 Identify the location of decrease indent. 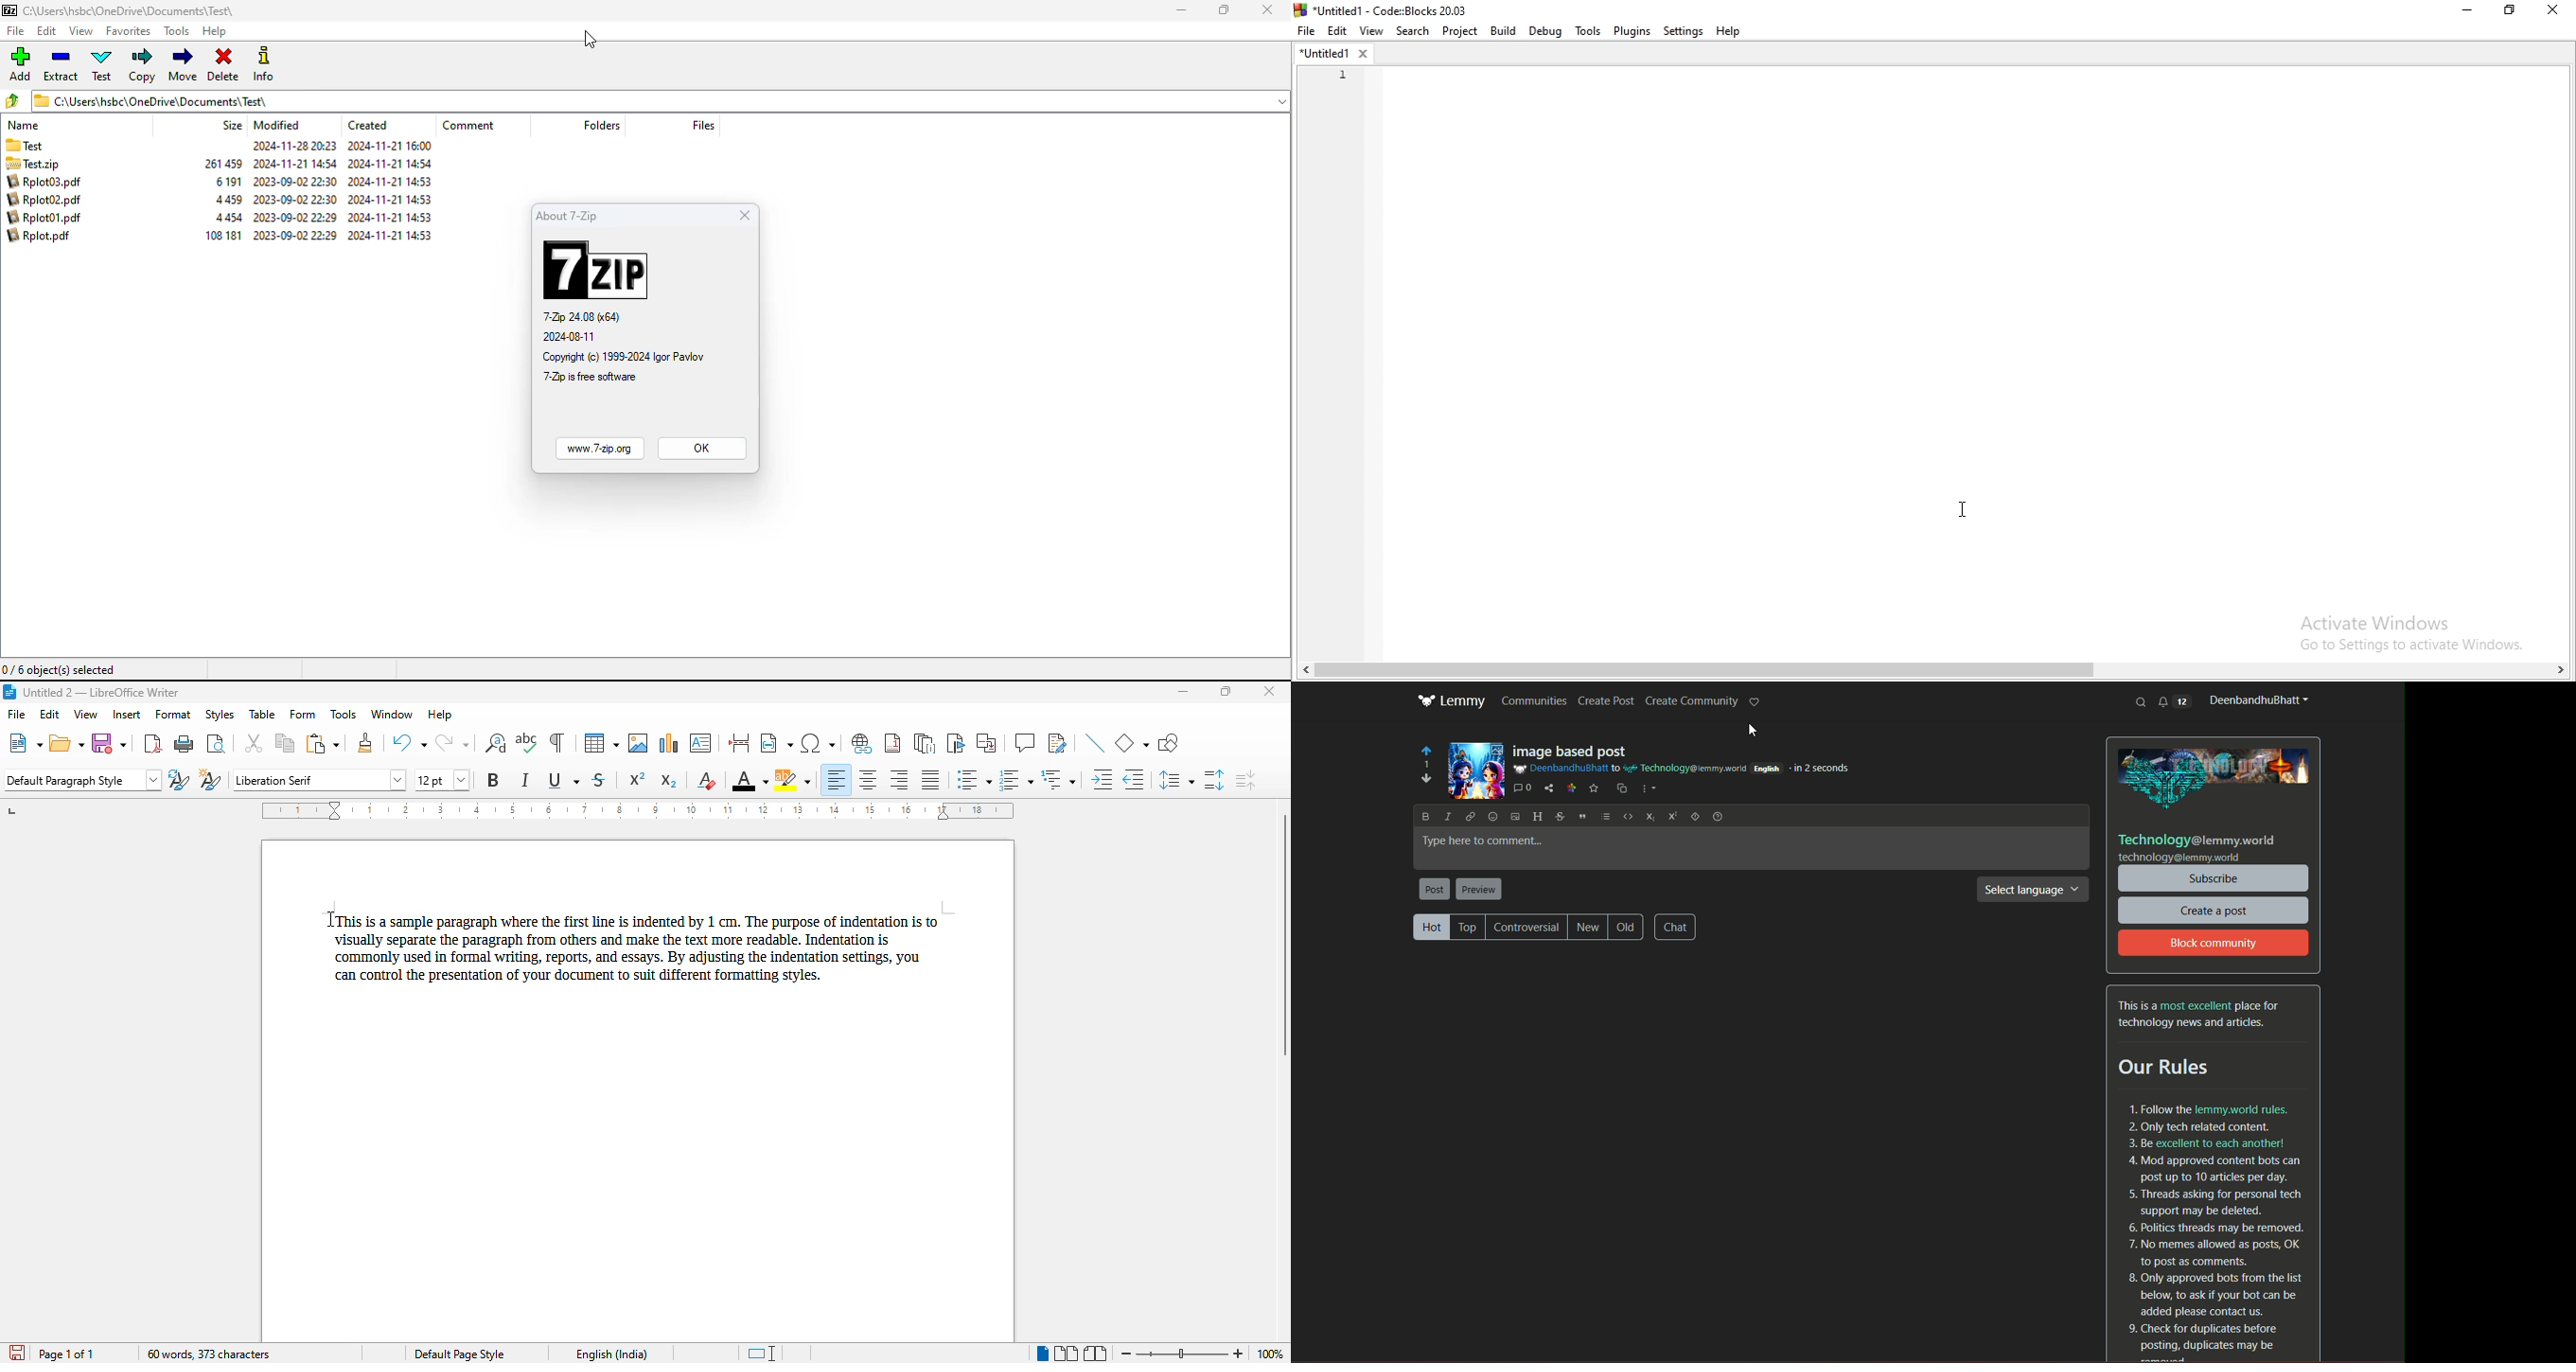
(1135, 779).